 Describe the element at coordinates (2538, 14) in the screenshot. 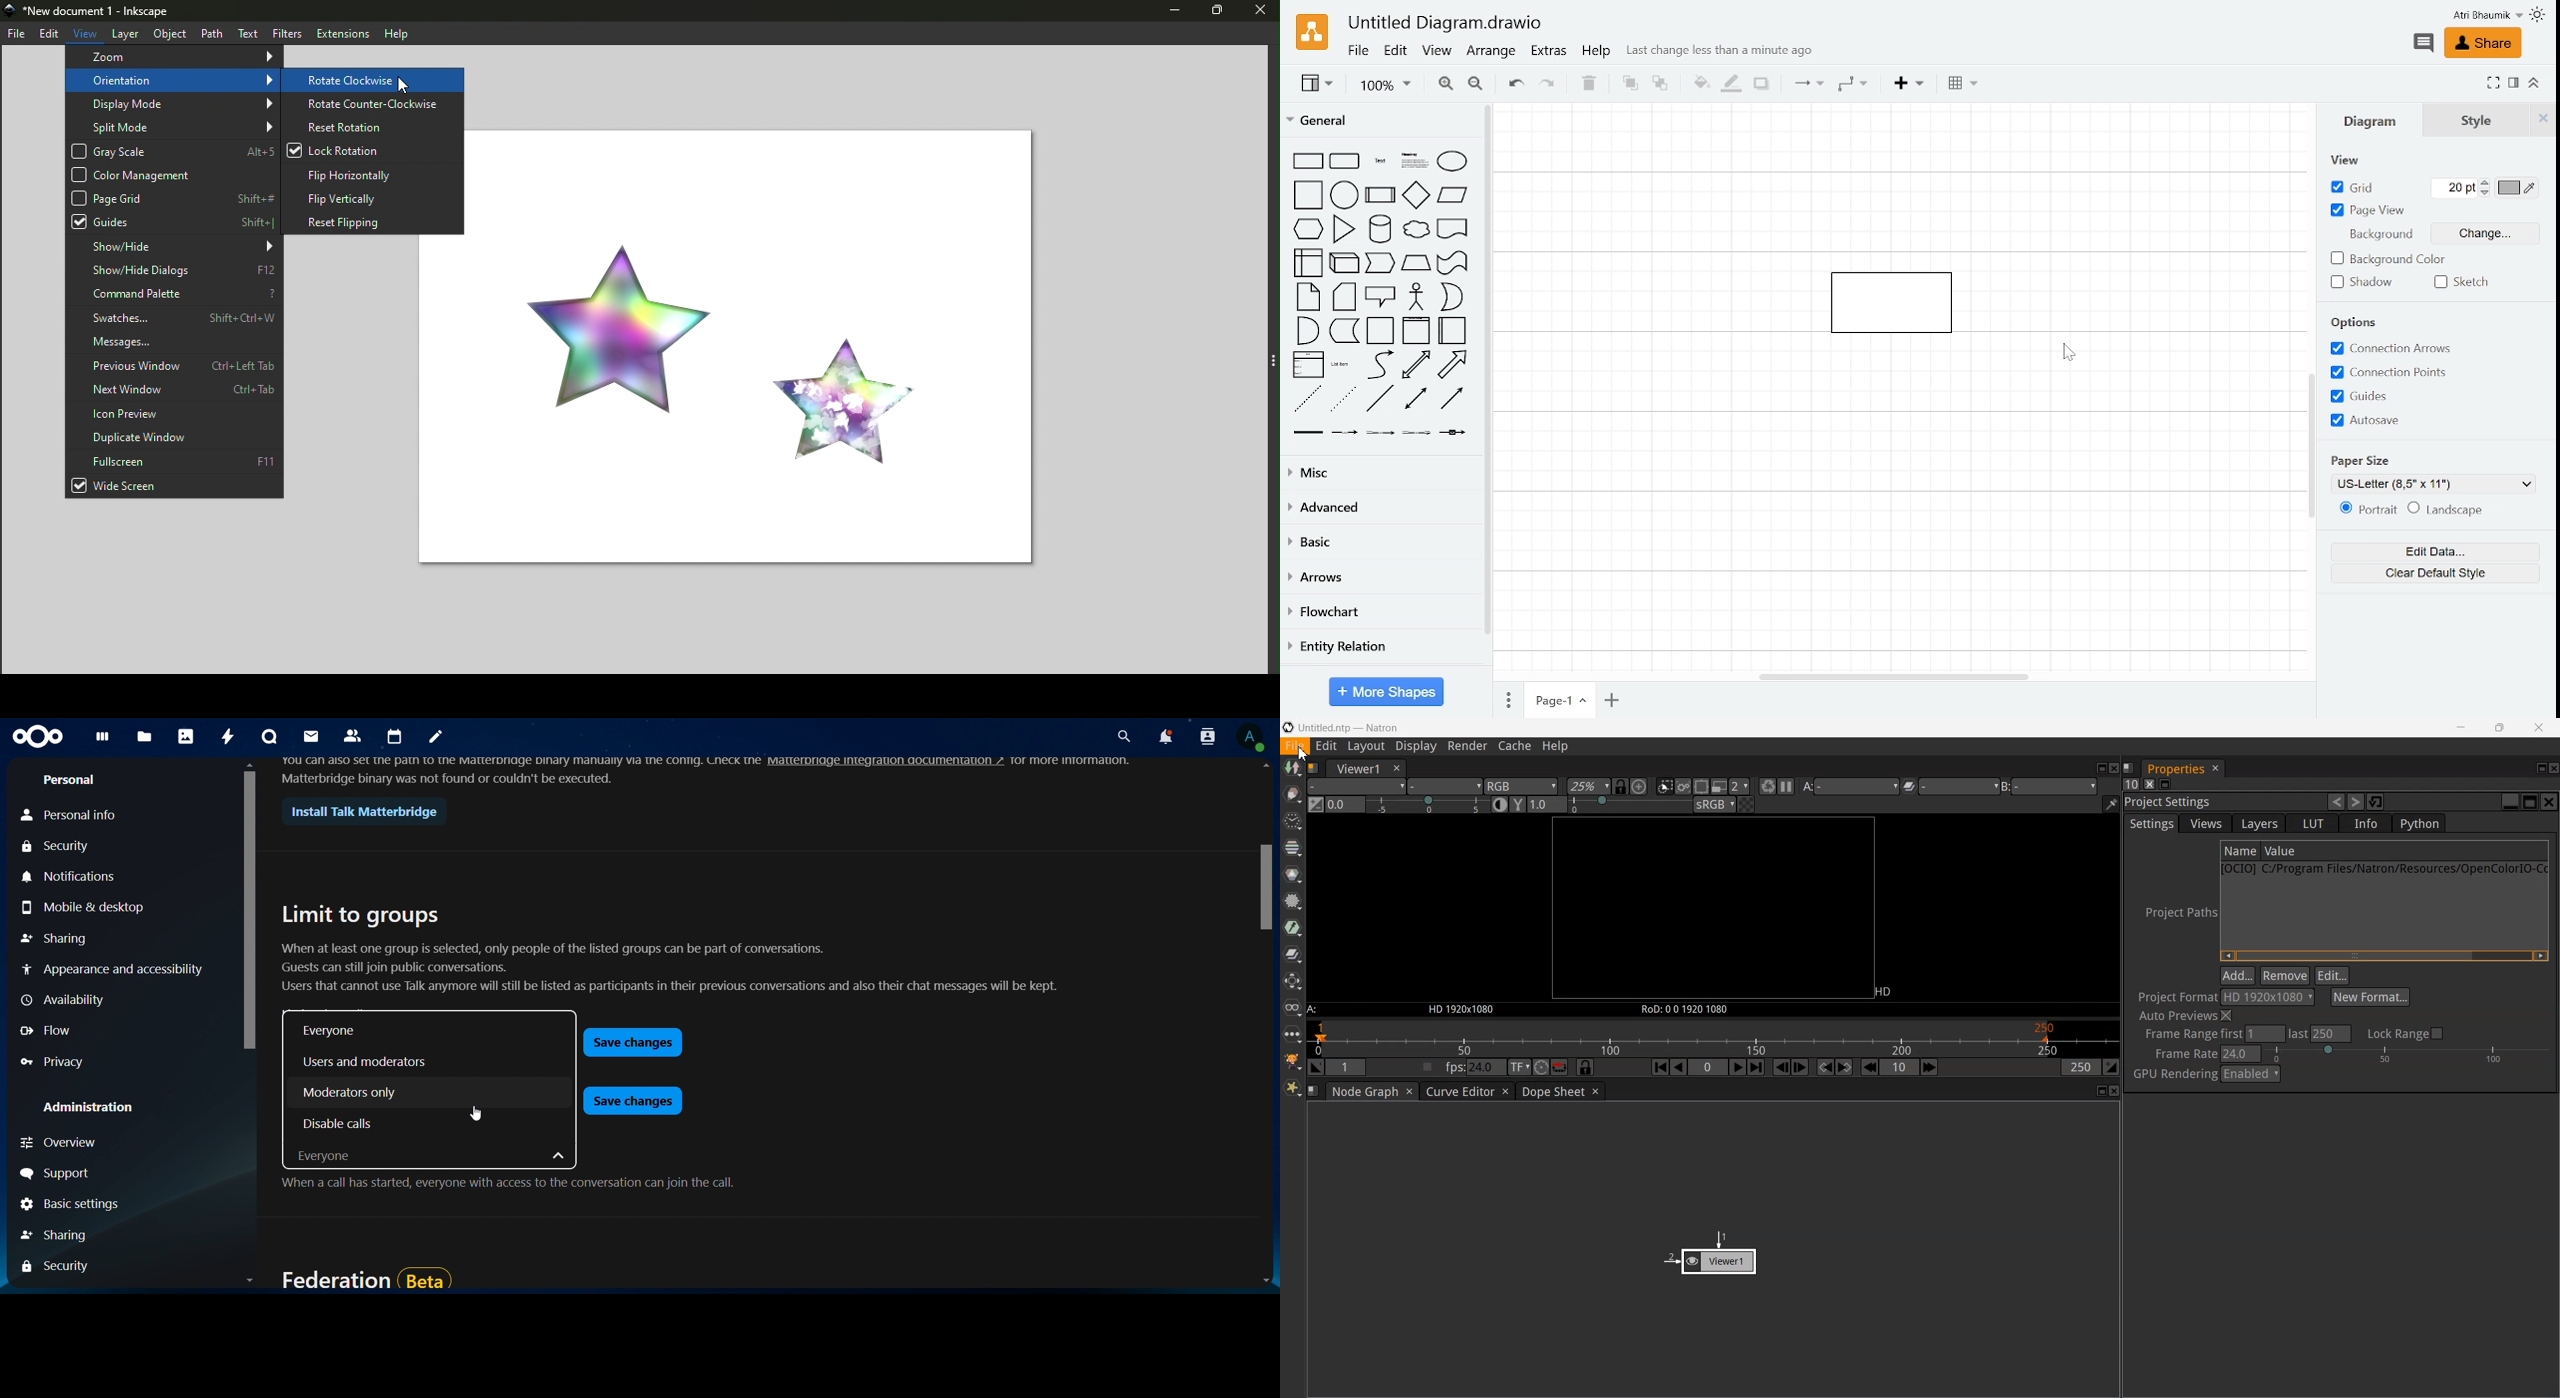

I see `Theme` at that location.